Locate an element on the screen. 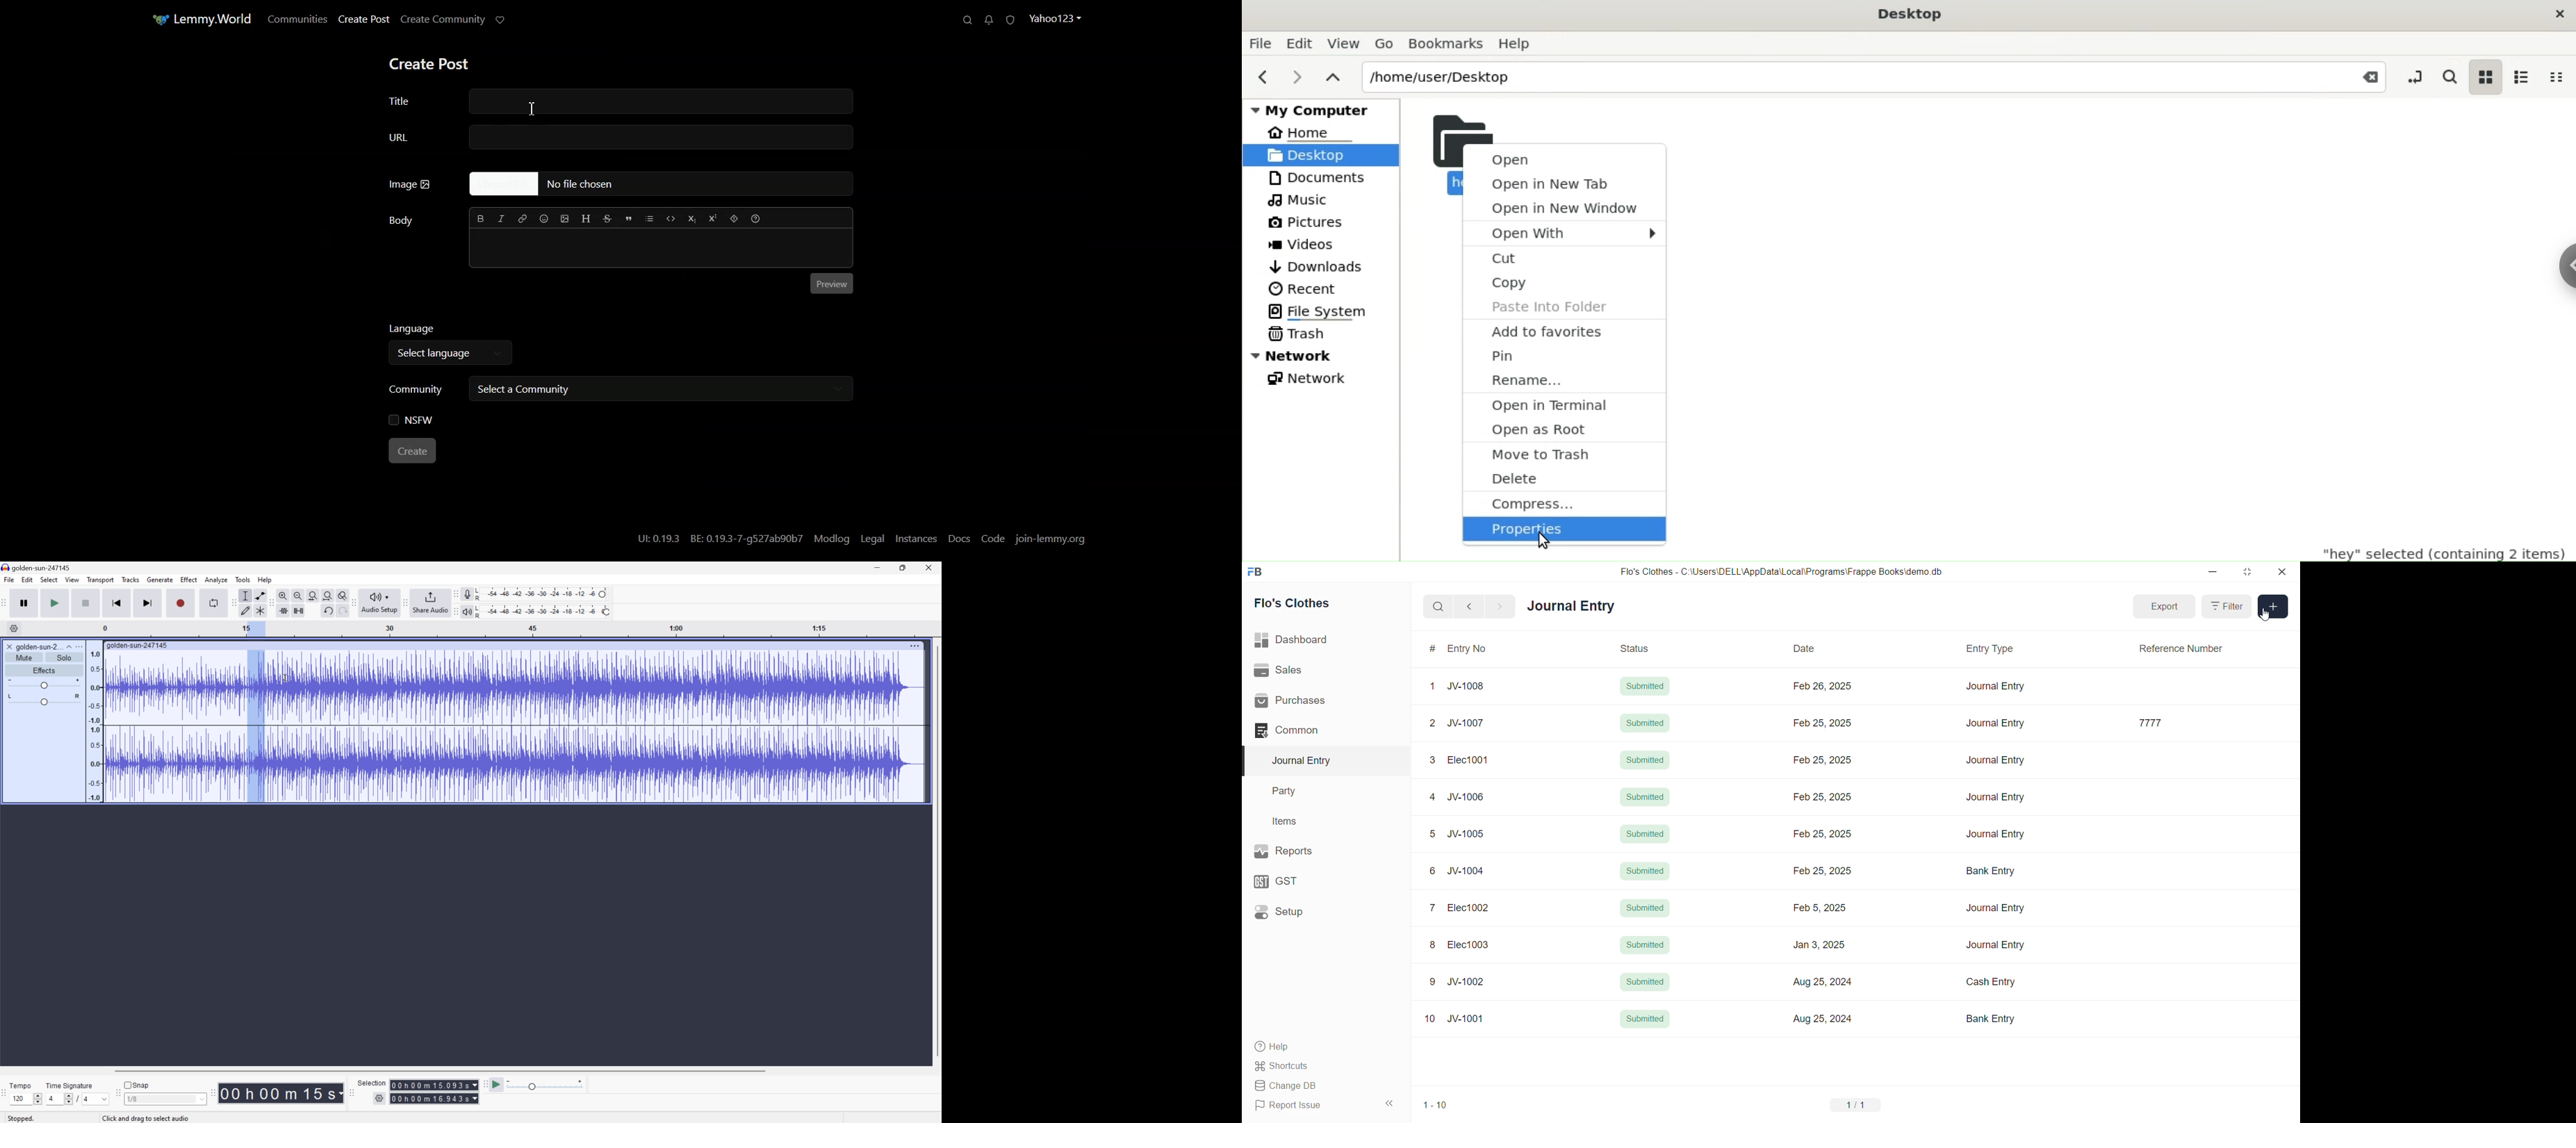 The height and width of the screenshot is (1148, 2576). Time signature is located at coordinates (70, 1084).